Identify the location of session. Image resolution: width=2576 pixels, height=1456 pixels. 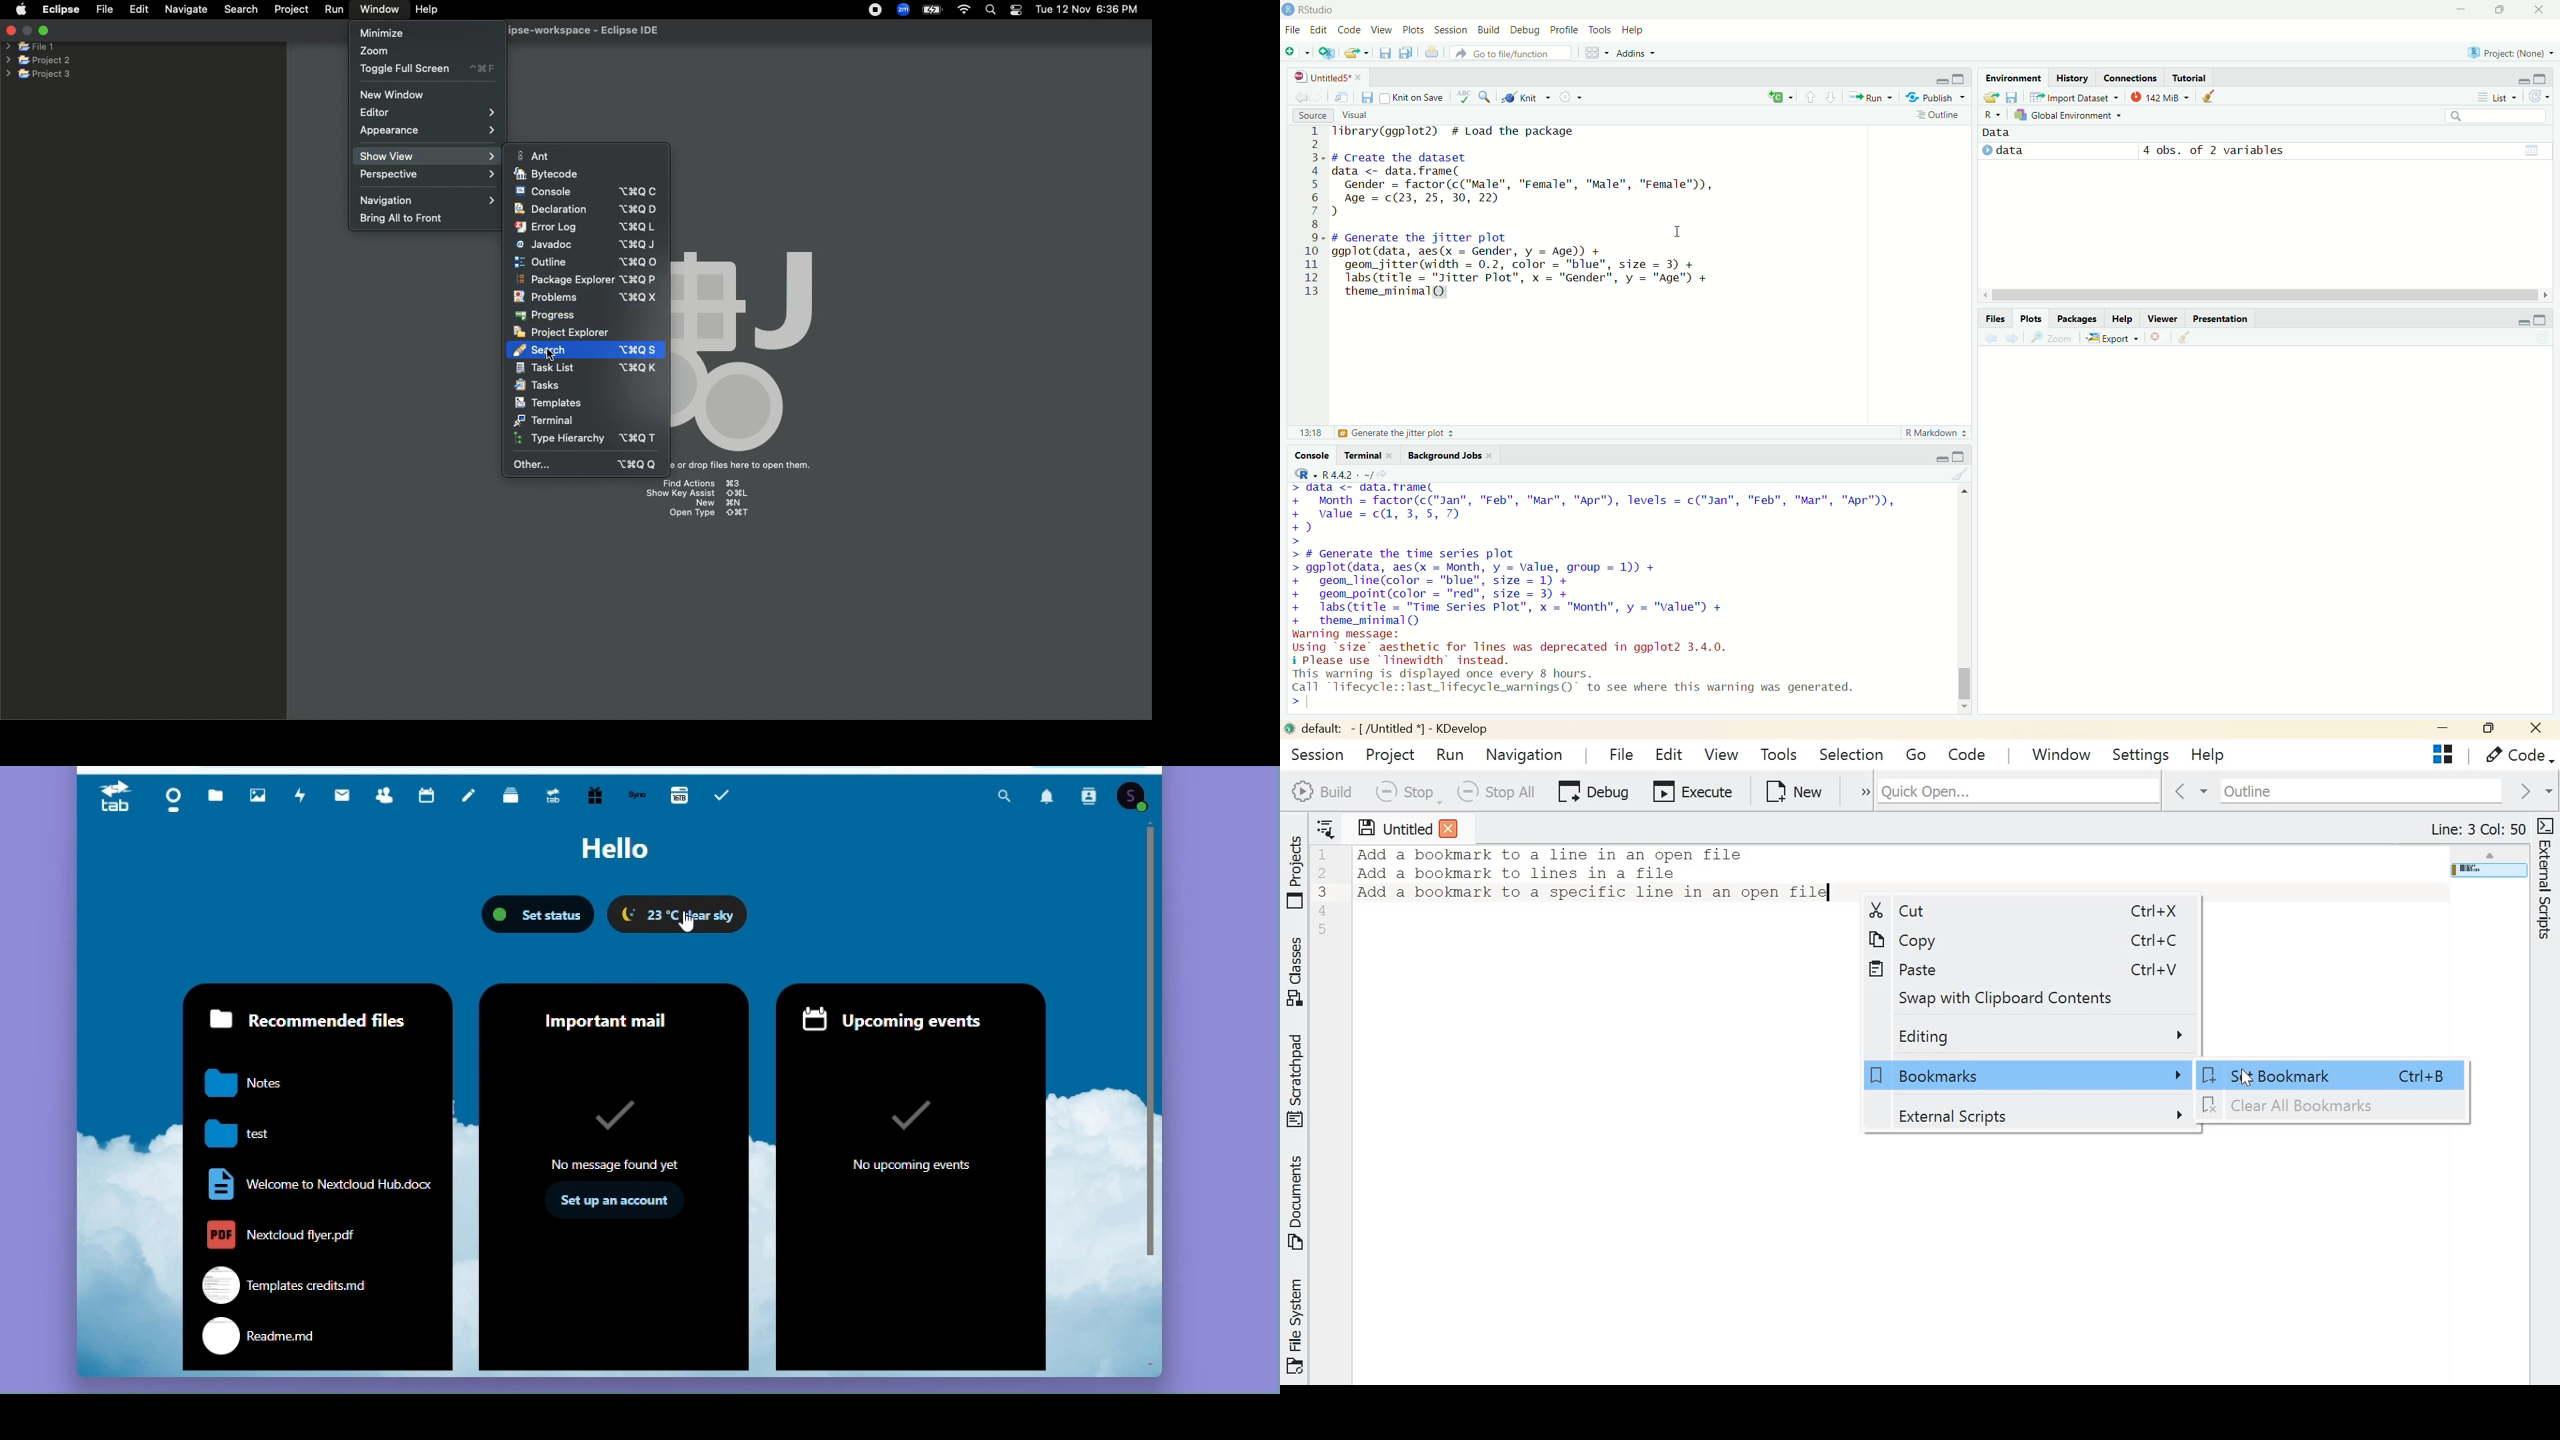
(1449, 29).